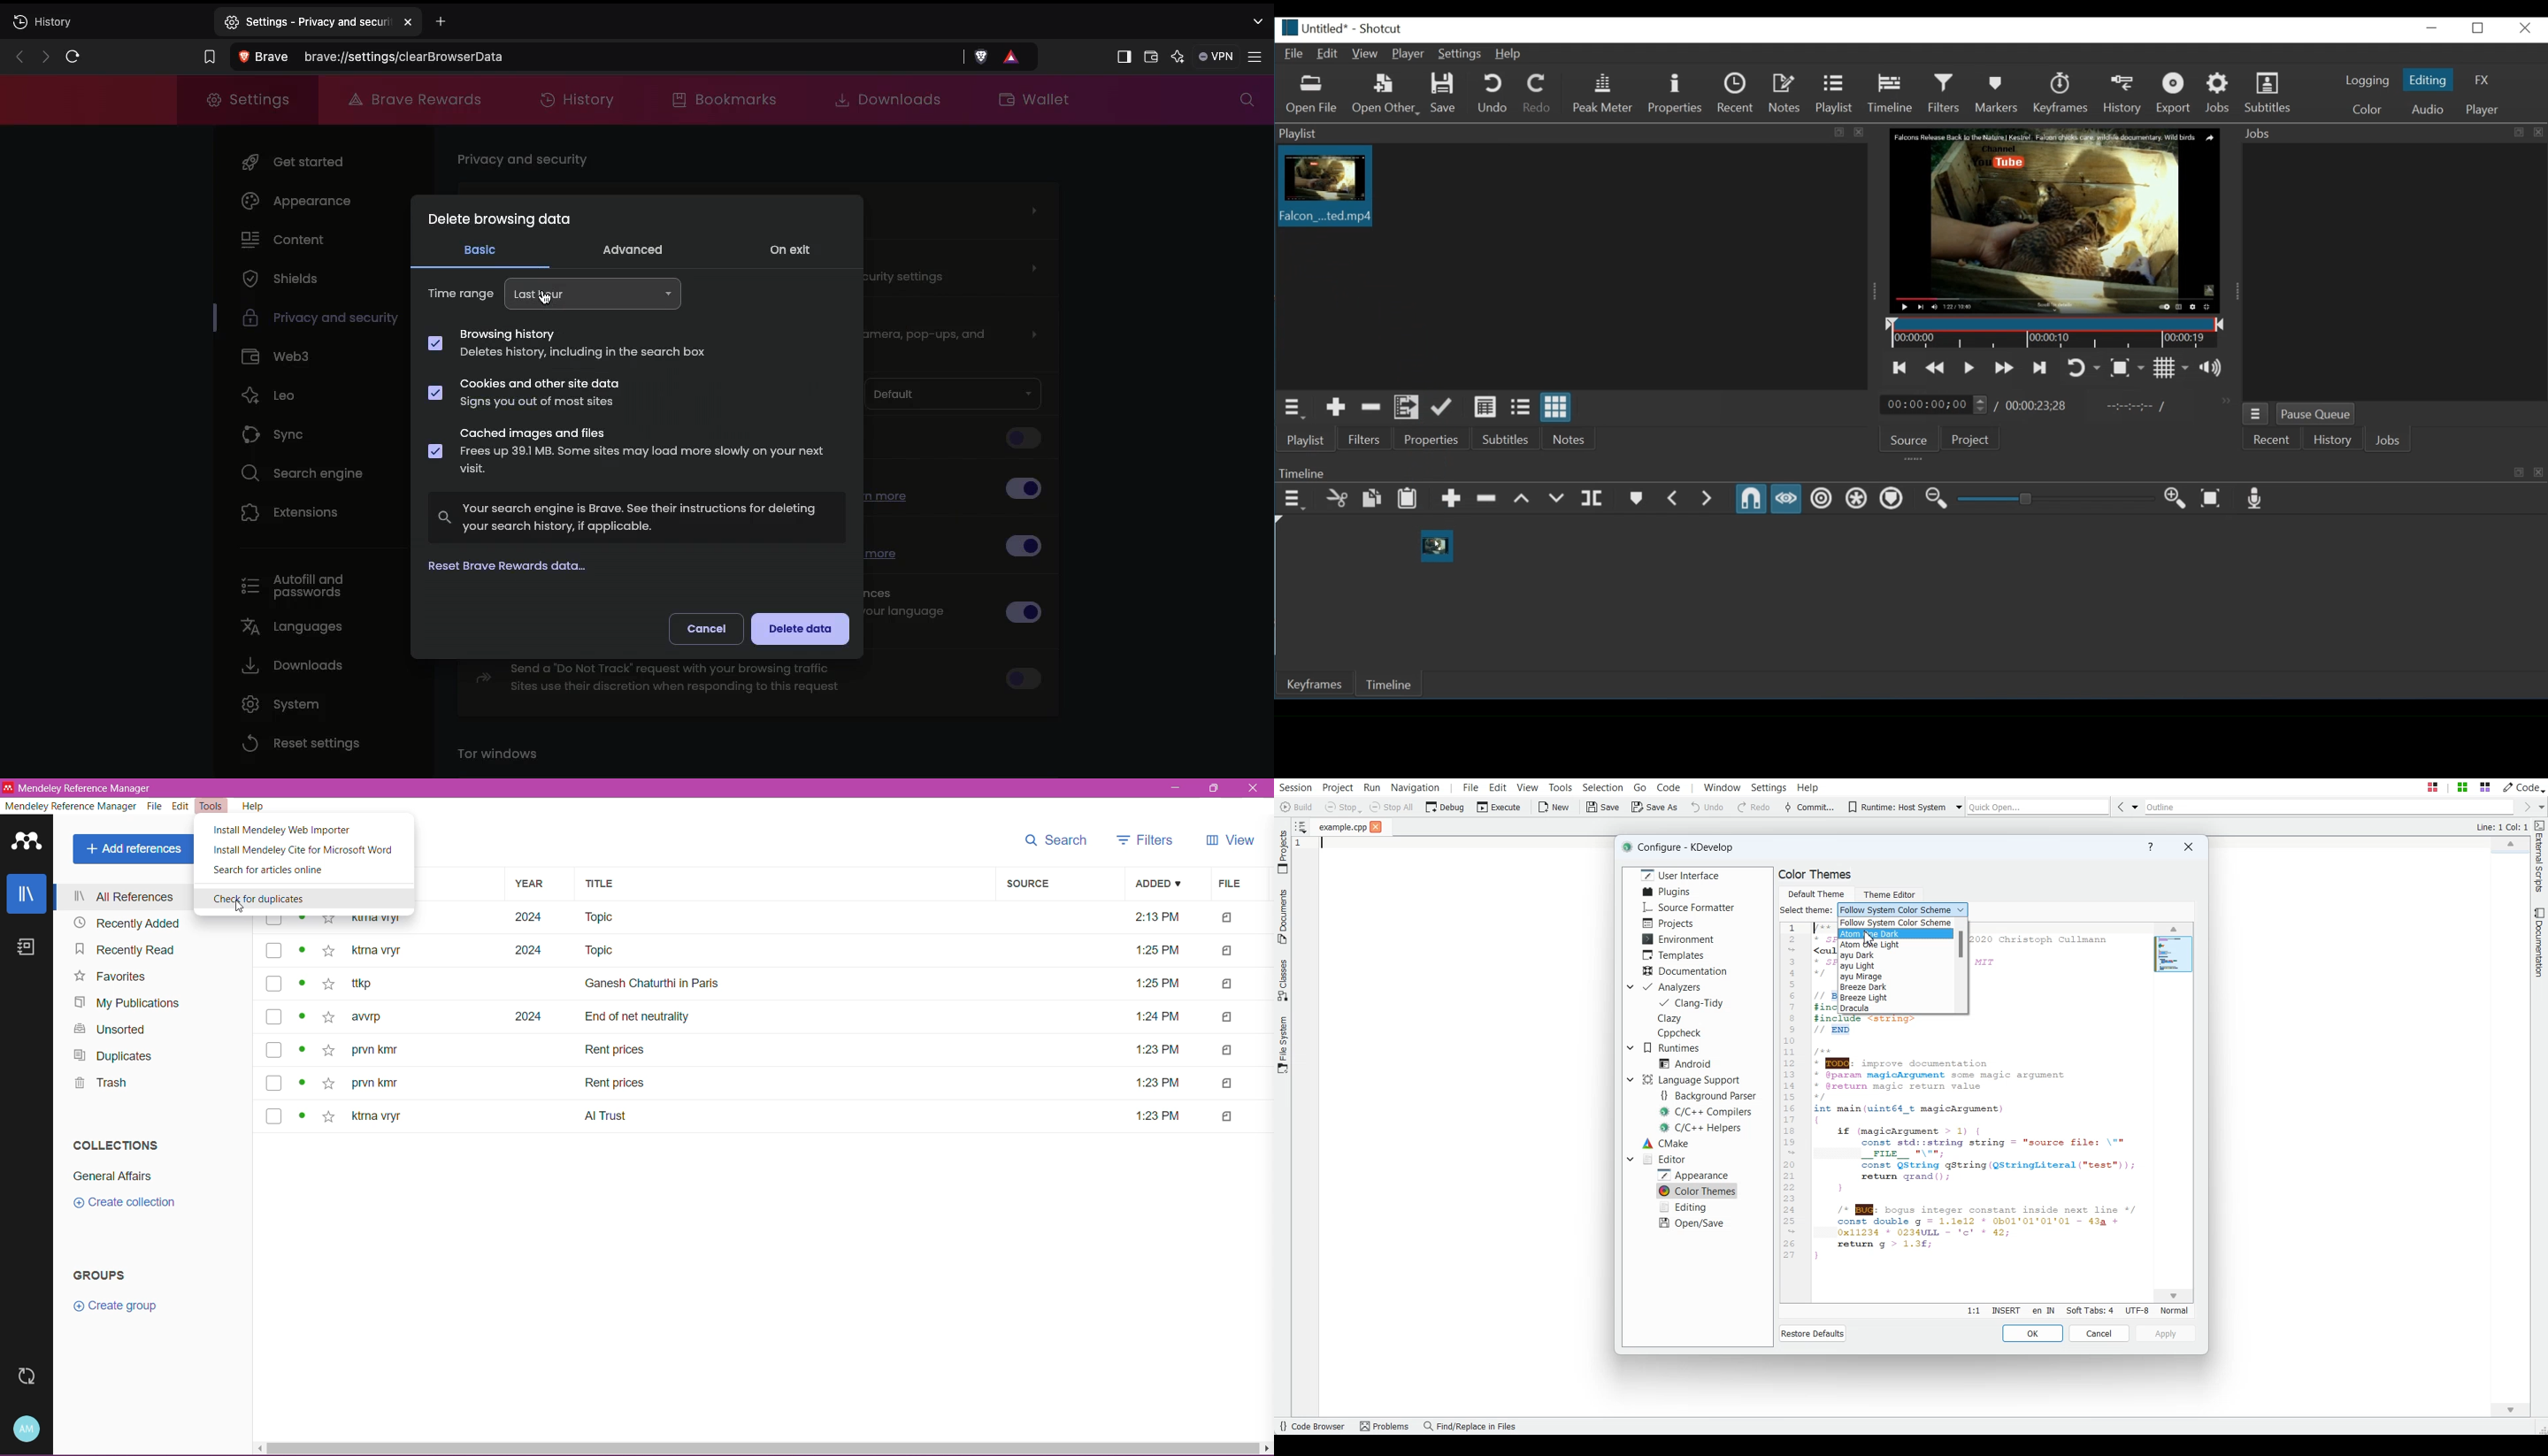 This screenshot has height=1456, width=2548. Describe the element at coordinates (301, 984) in the screenshot. I see `read` at that location.